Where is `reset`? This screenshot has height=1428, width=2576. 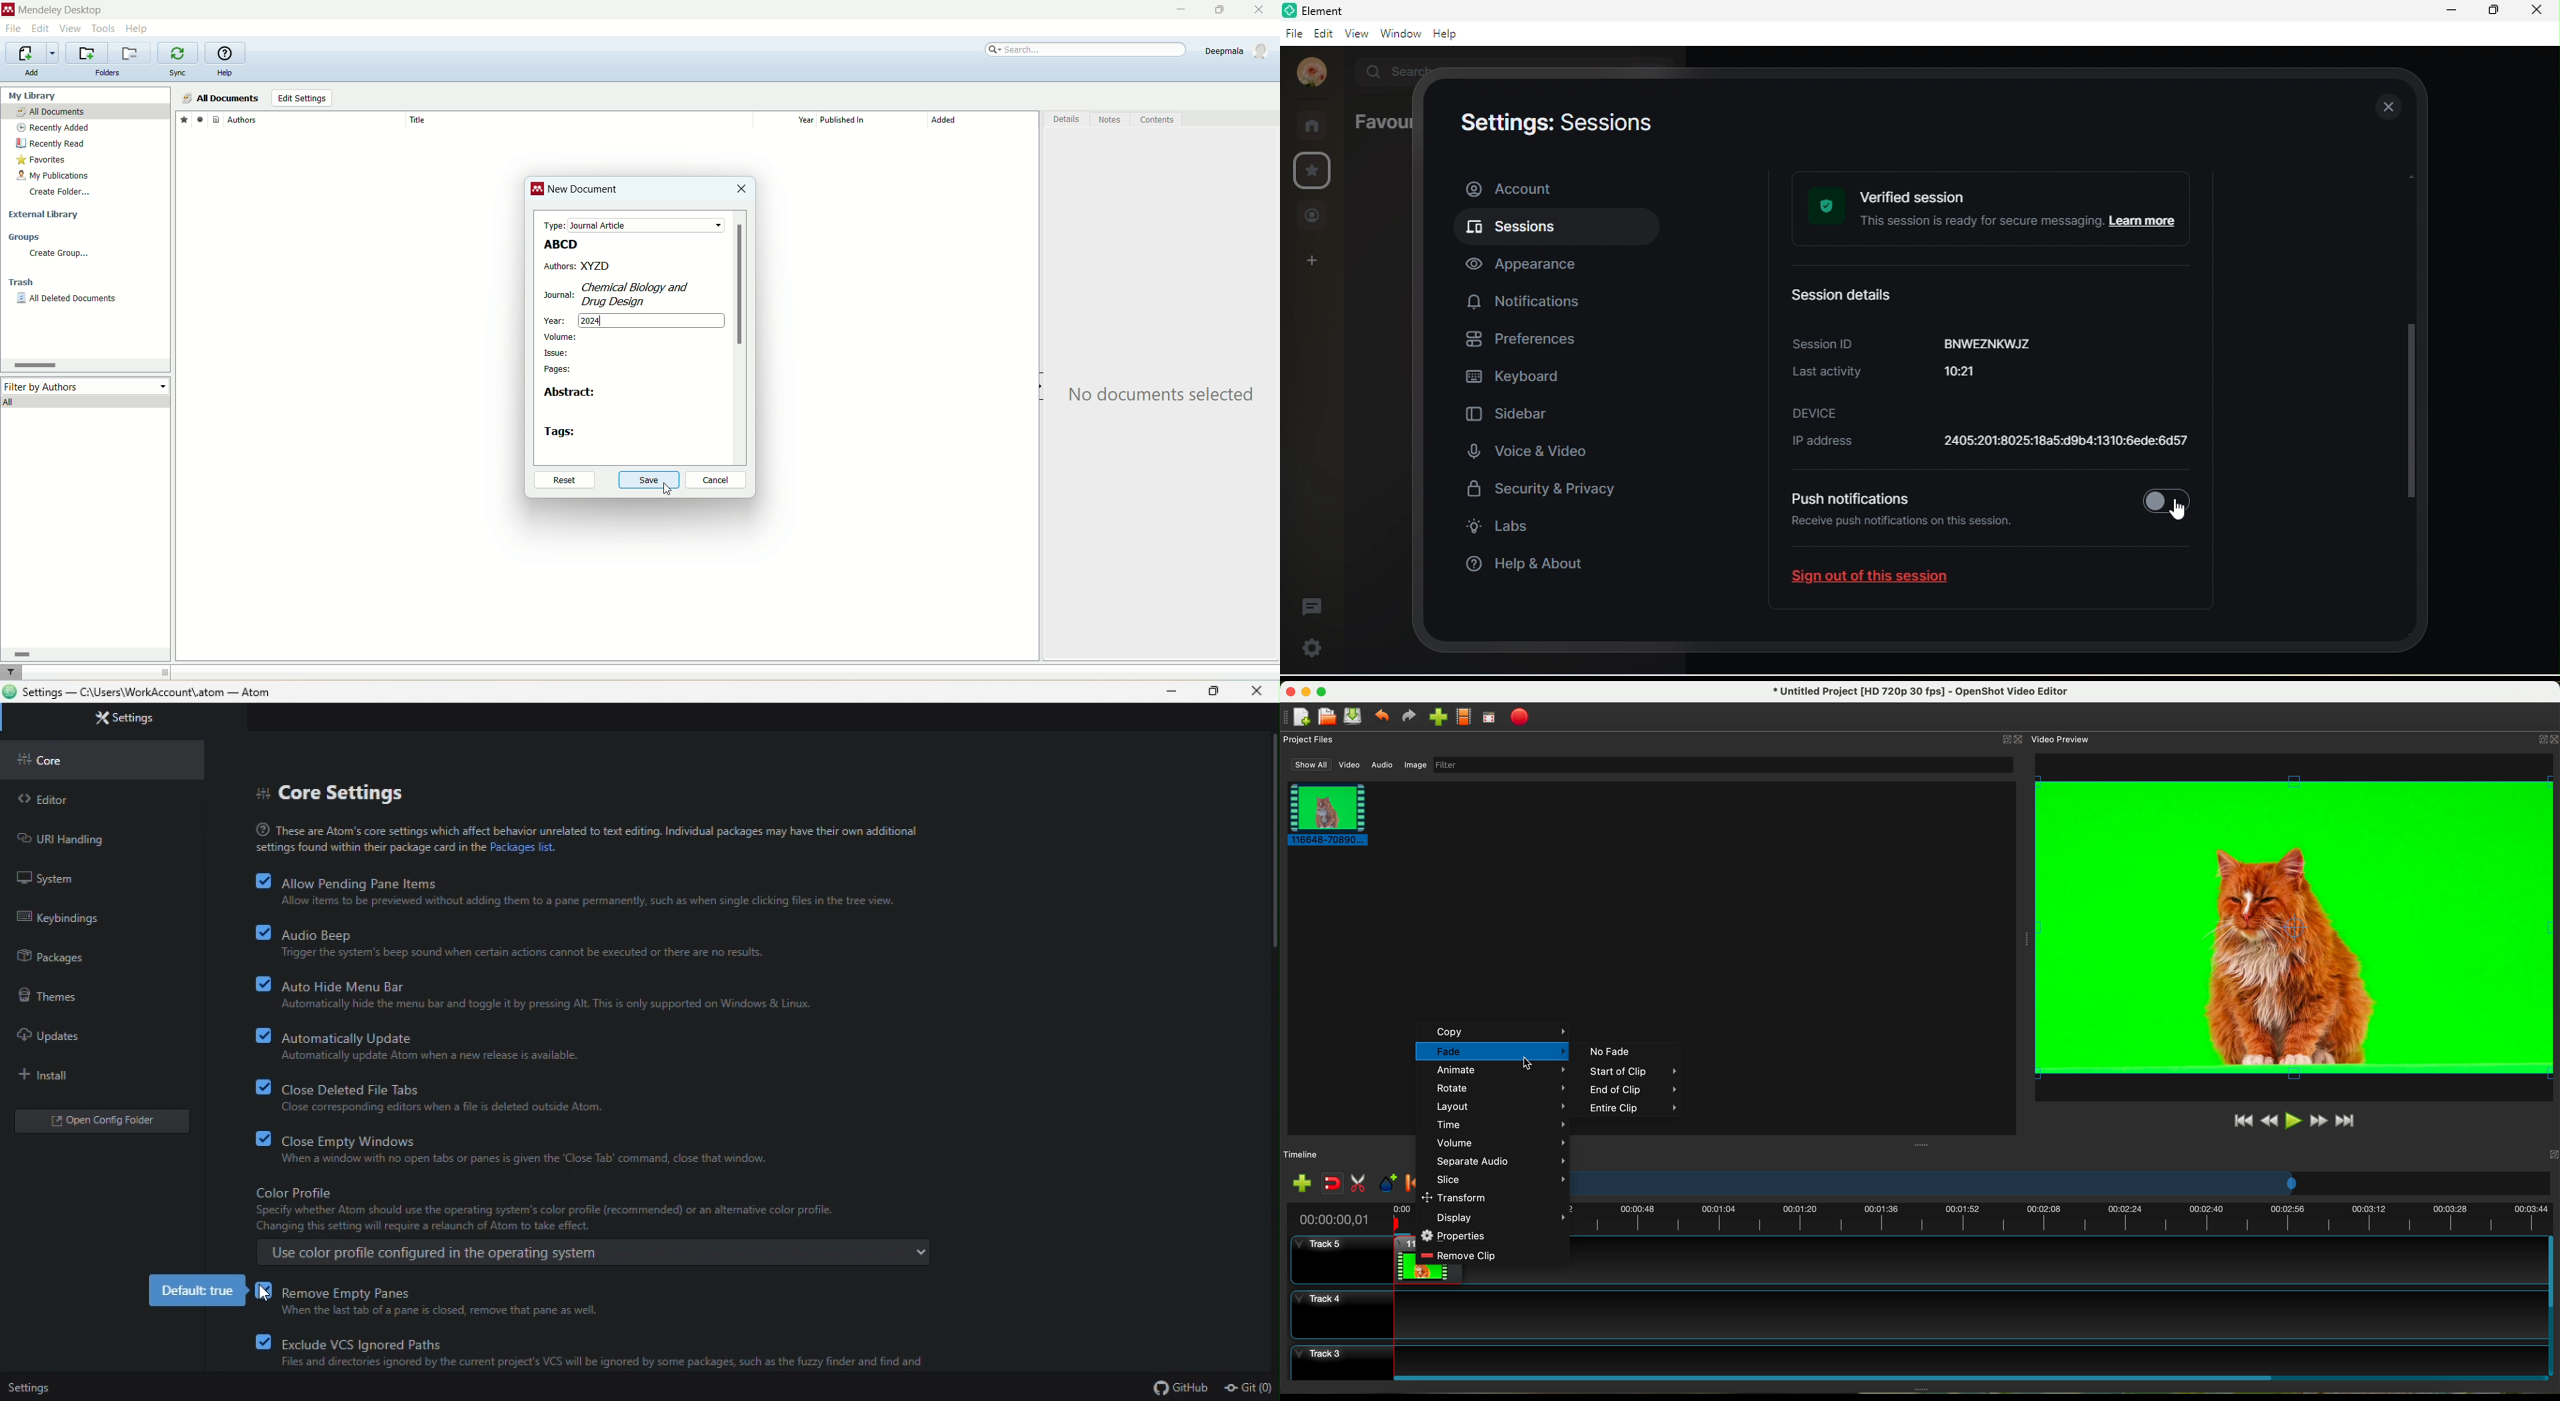
reset is located at coordinates (563, 481).